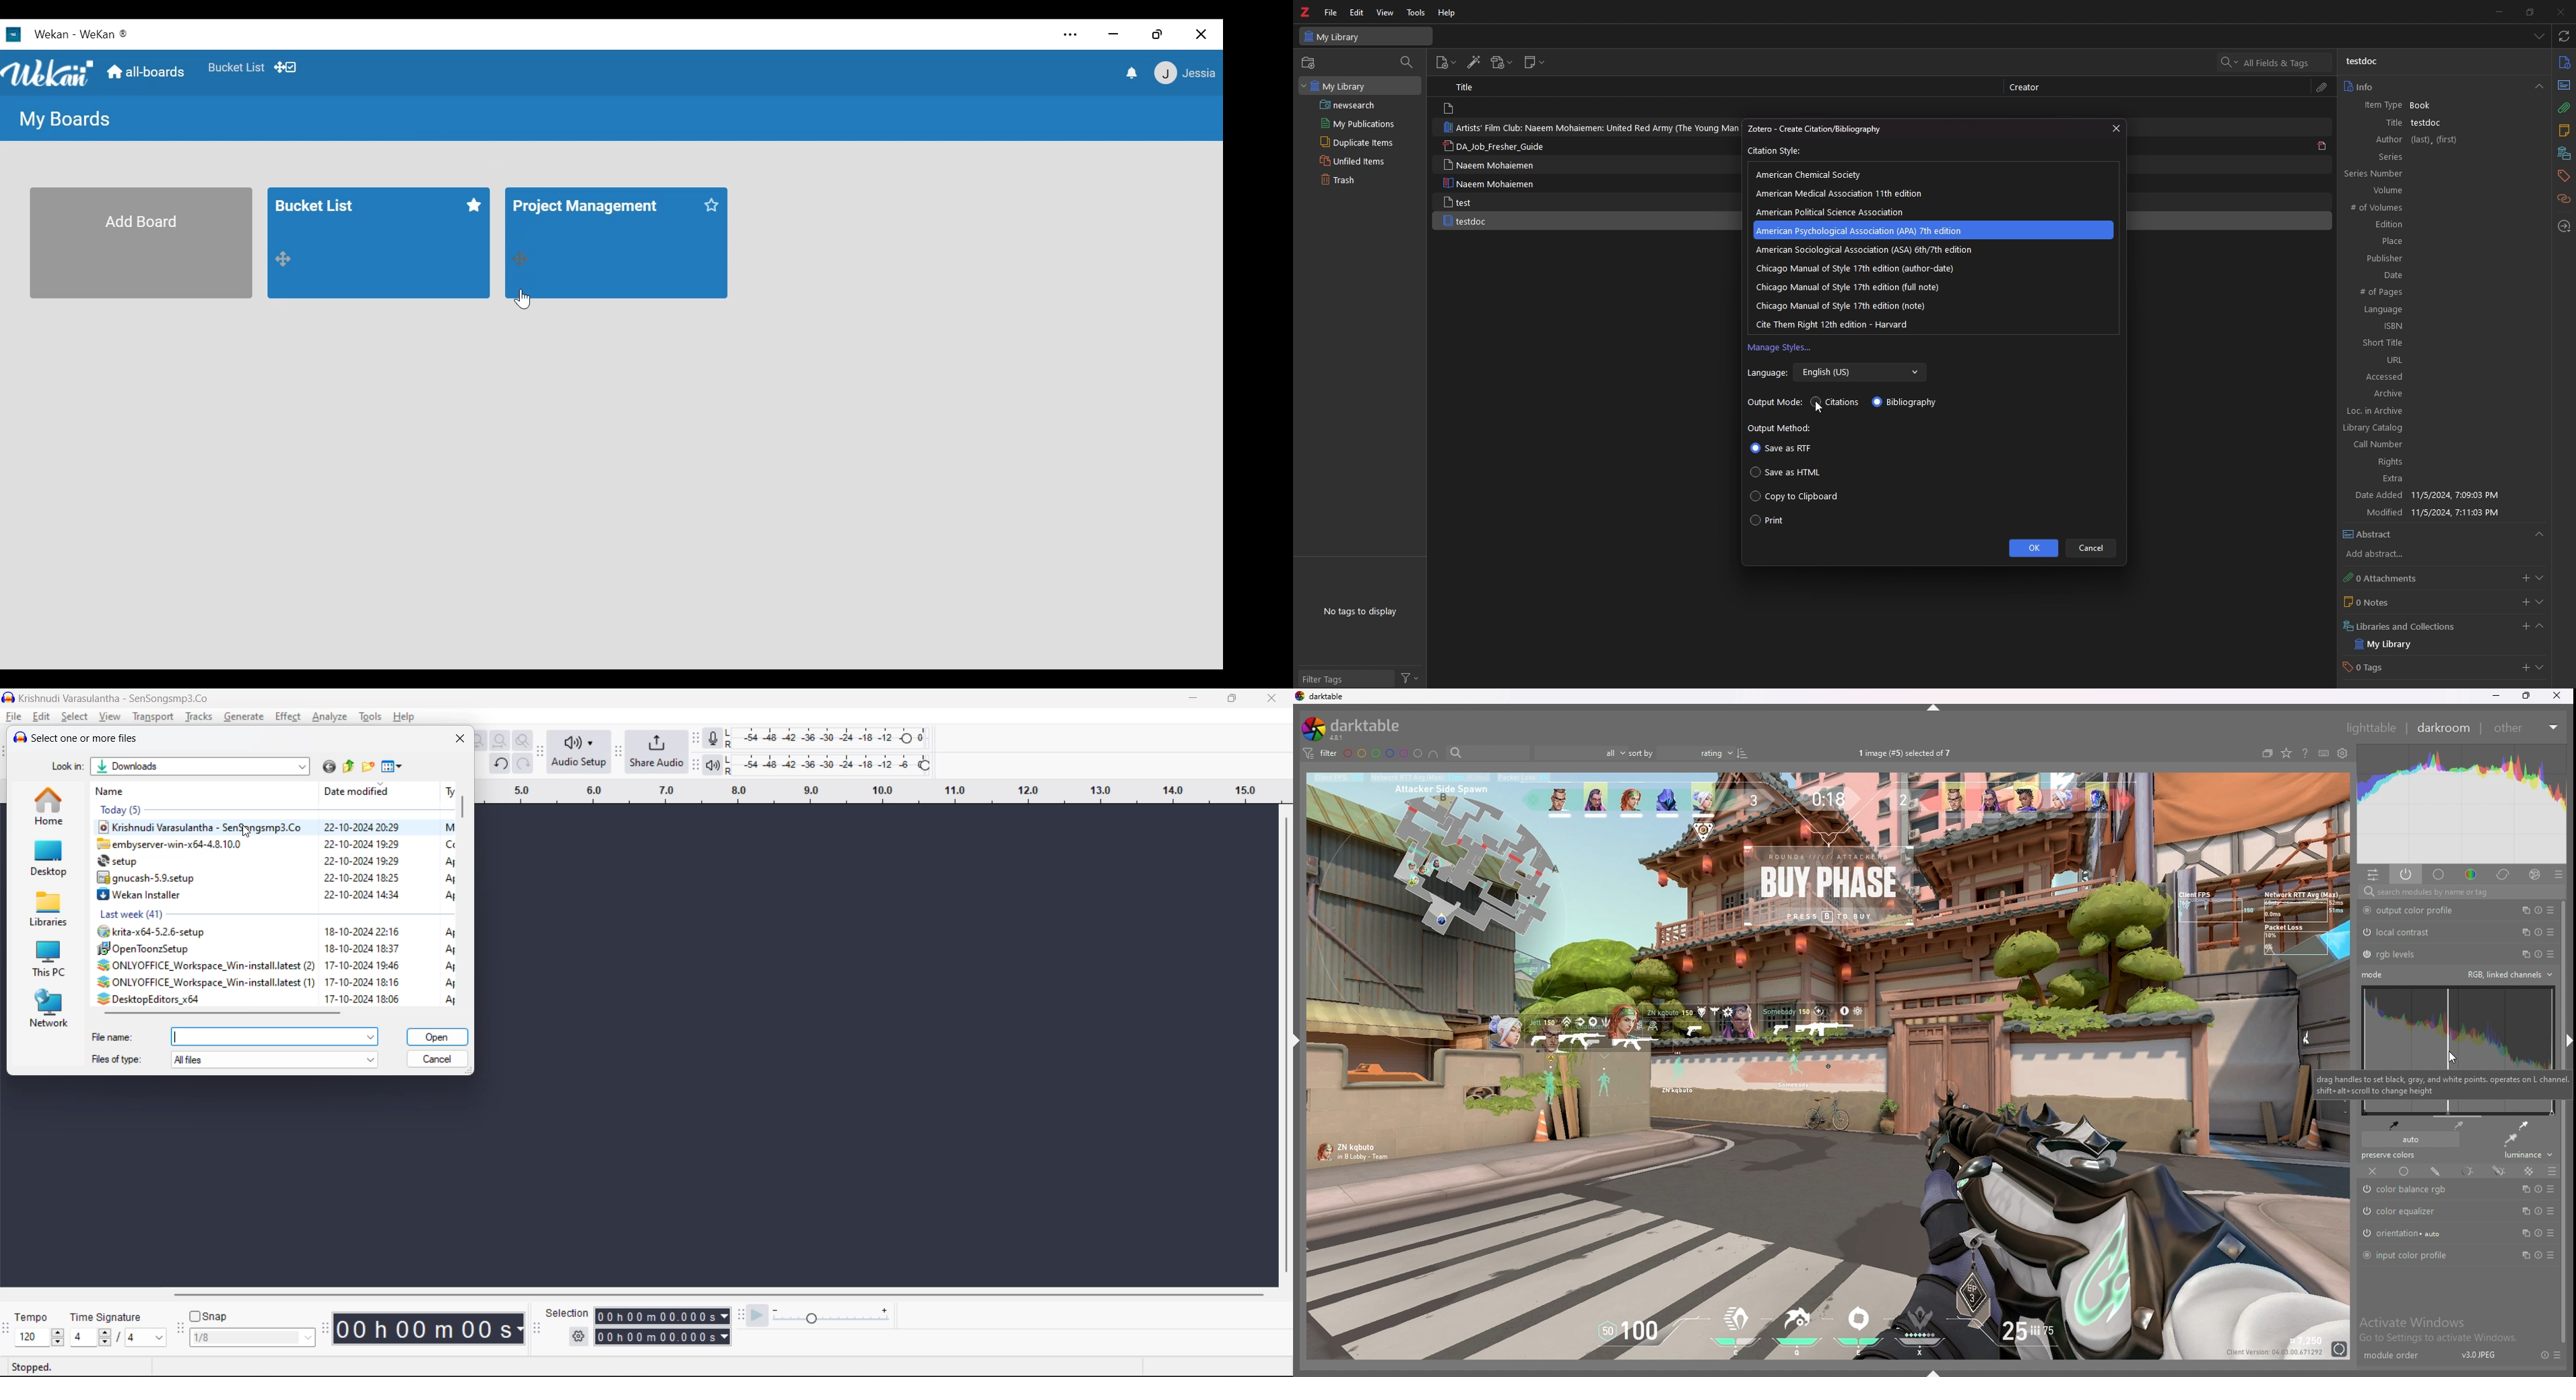 The image size is (2576, 1400). Describe the element at coordinates (525, 741) in the screenshot. I see `zoom toggle` at that location.